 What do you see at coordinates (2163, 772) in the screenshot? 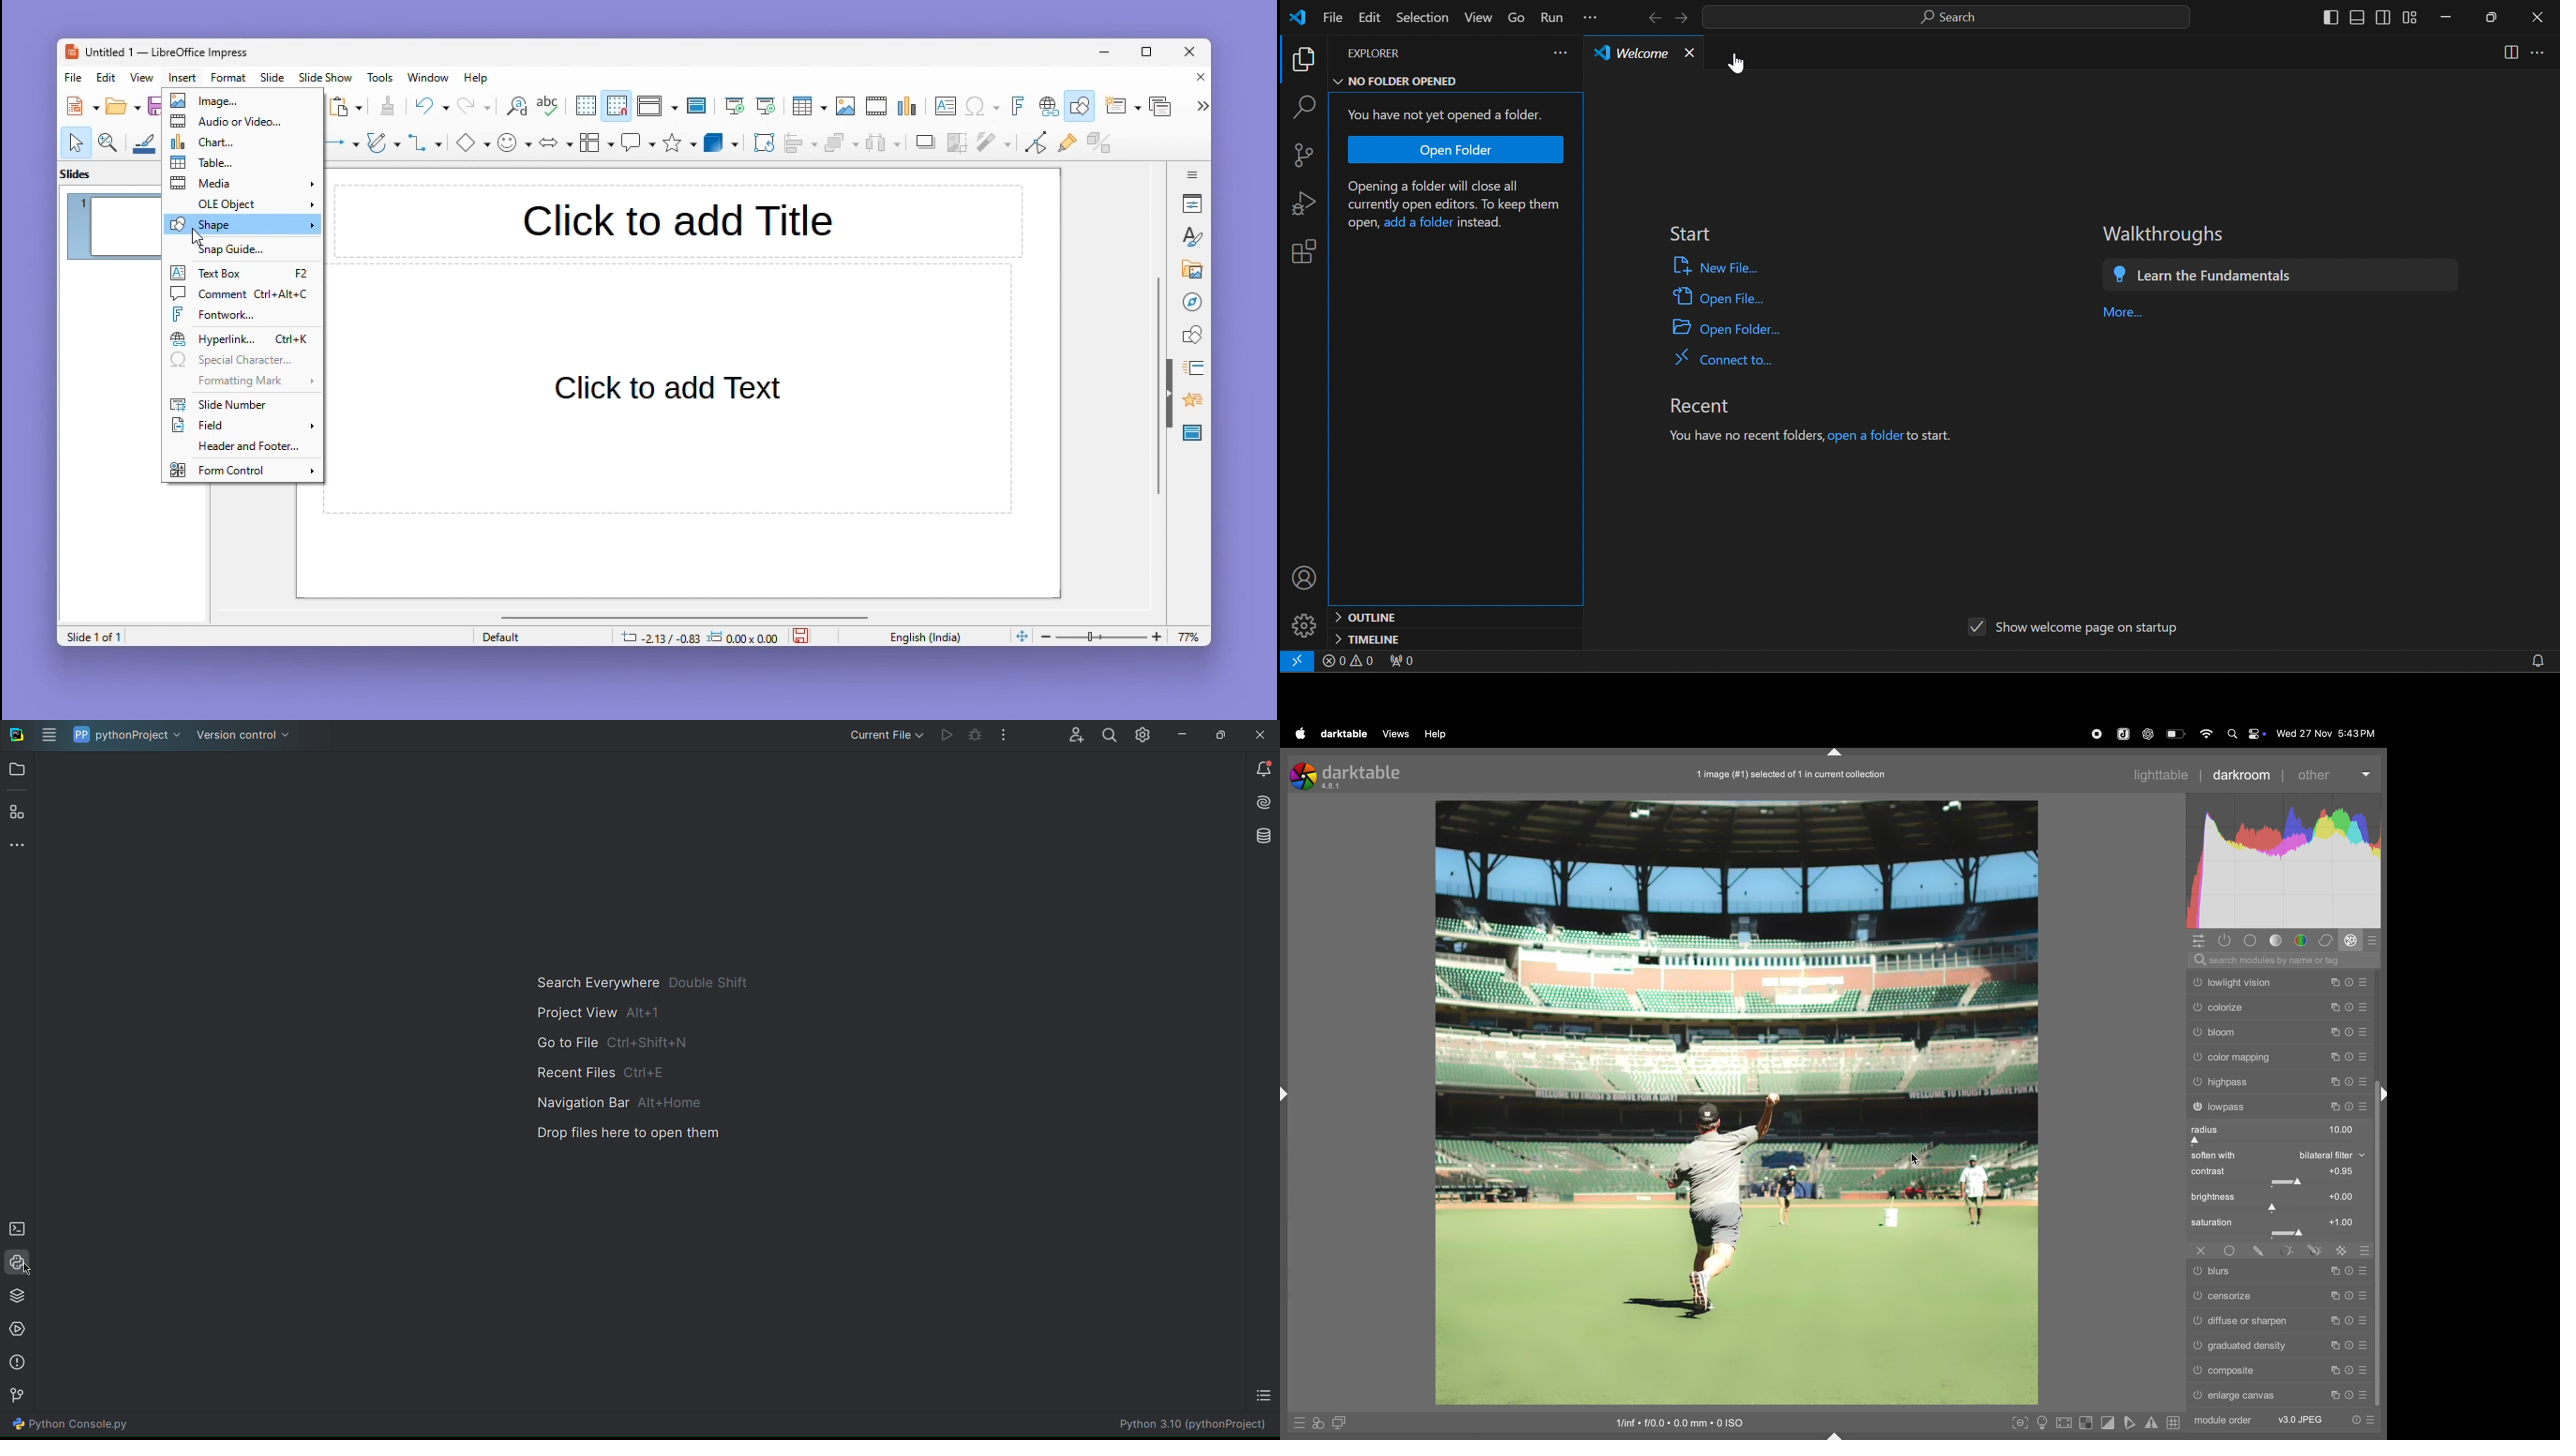
I see `lighttable` at bounding box center [2163, 772].